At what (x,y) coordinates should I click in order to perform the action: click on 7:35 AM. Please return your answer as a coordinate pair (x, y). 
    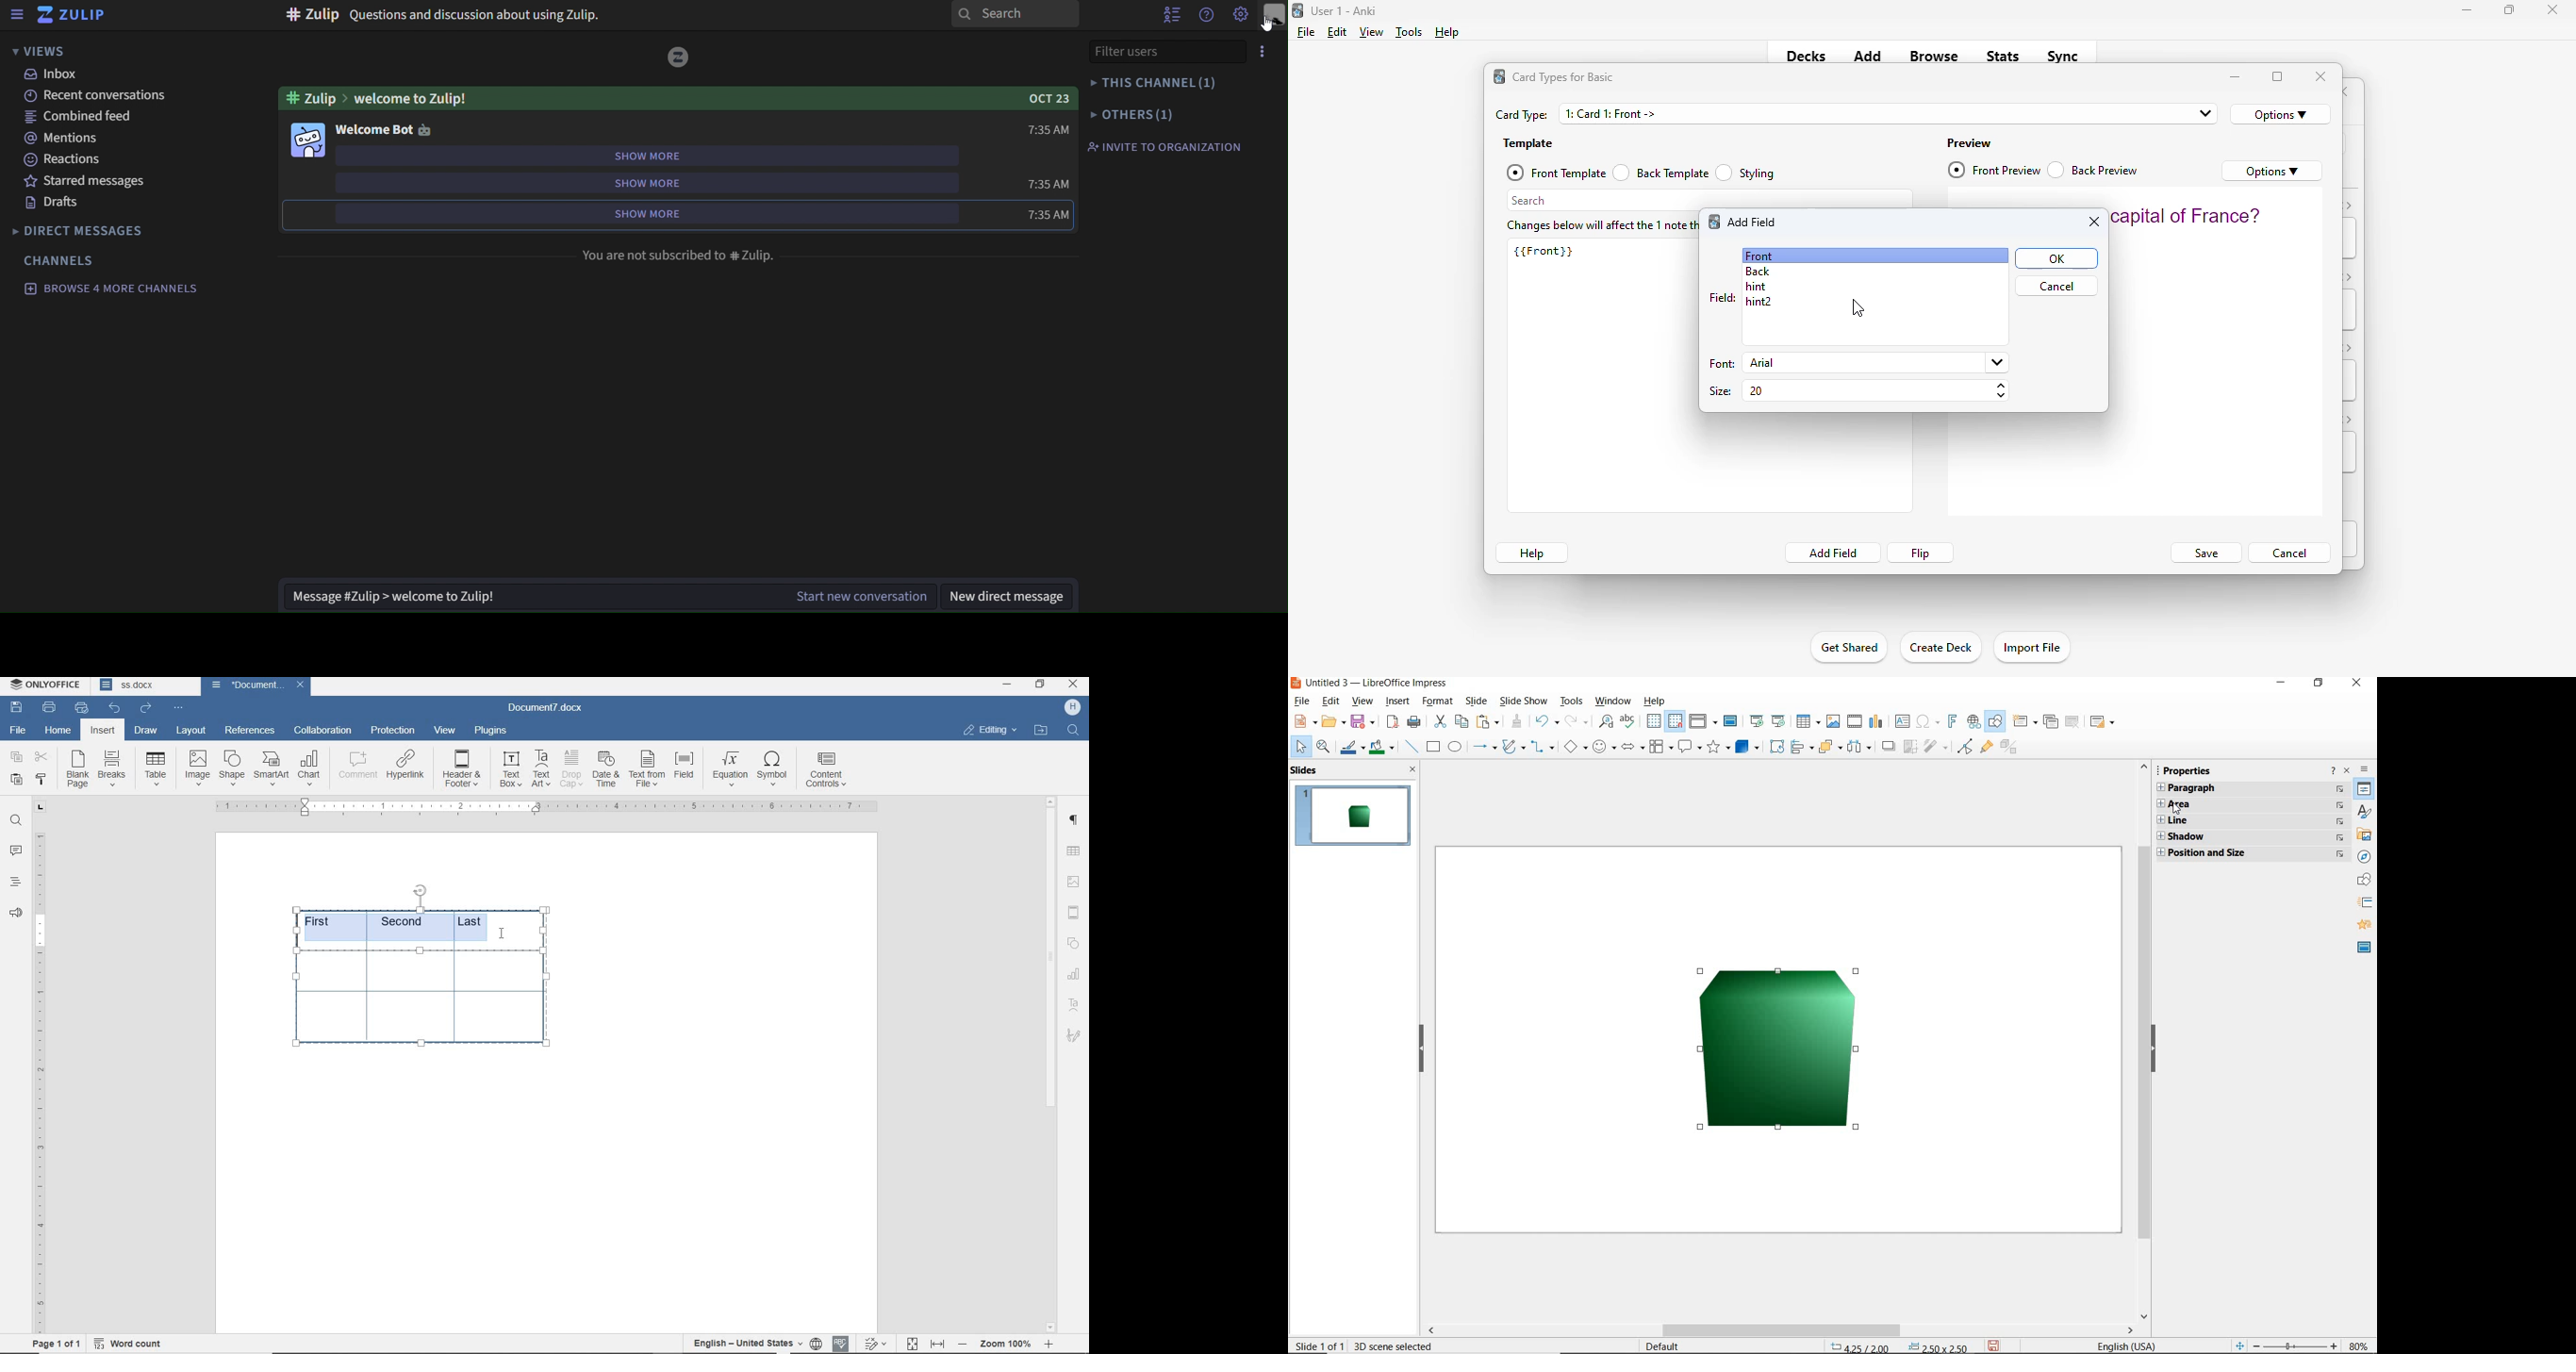
    Looking at the image, I should click on (1046, 184).